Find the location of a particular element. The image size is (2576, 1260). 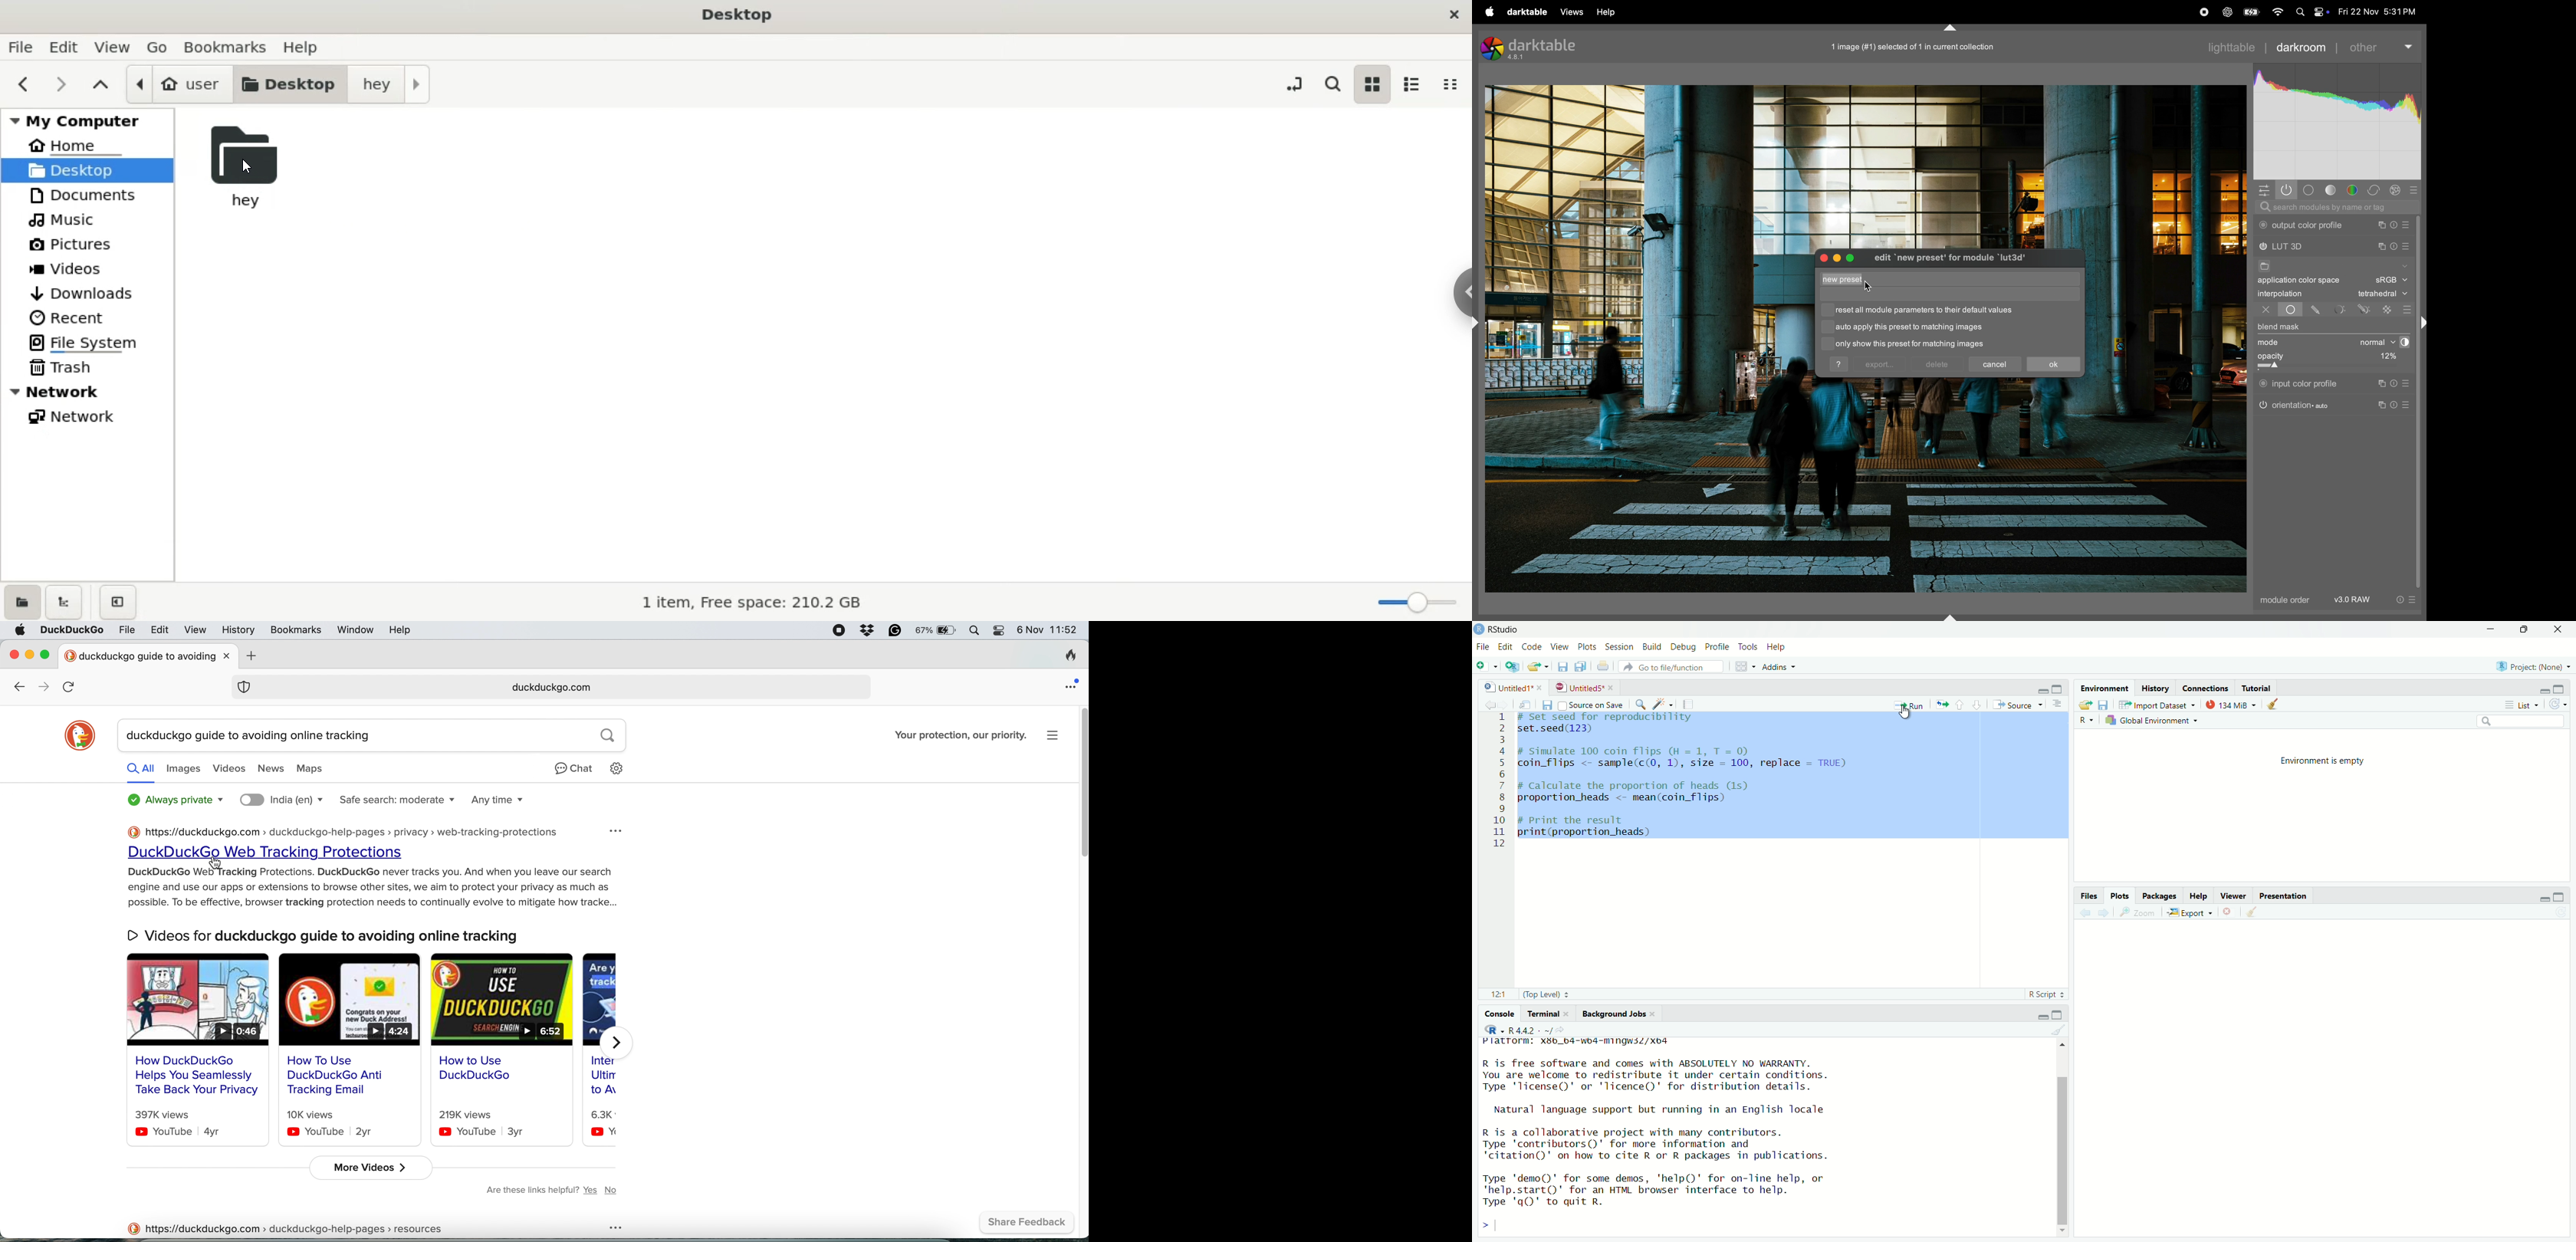

minimize is located at coordinates (2043, 1015).